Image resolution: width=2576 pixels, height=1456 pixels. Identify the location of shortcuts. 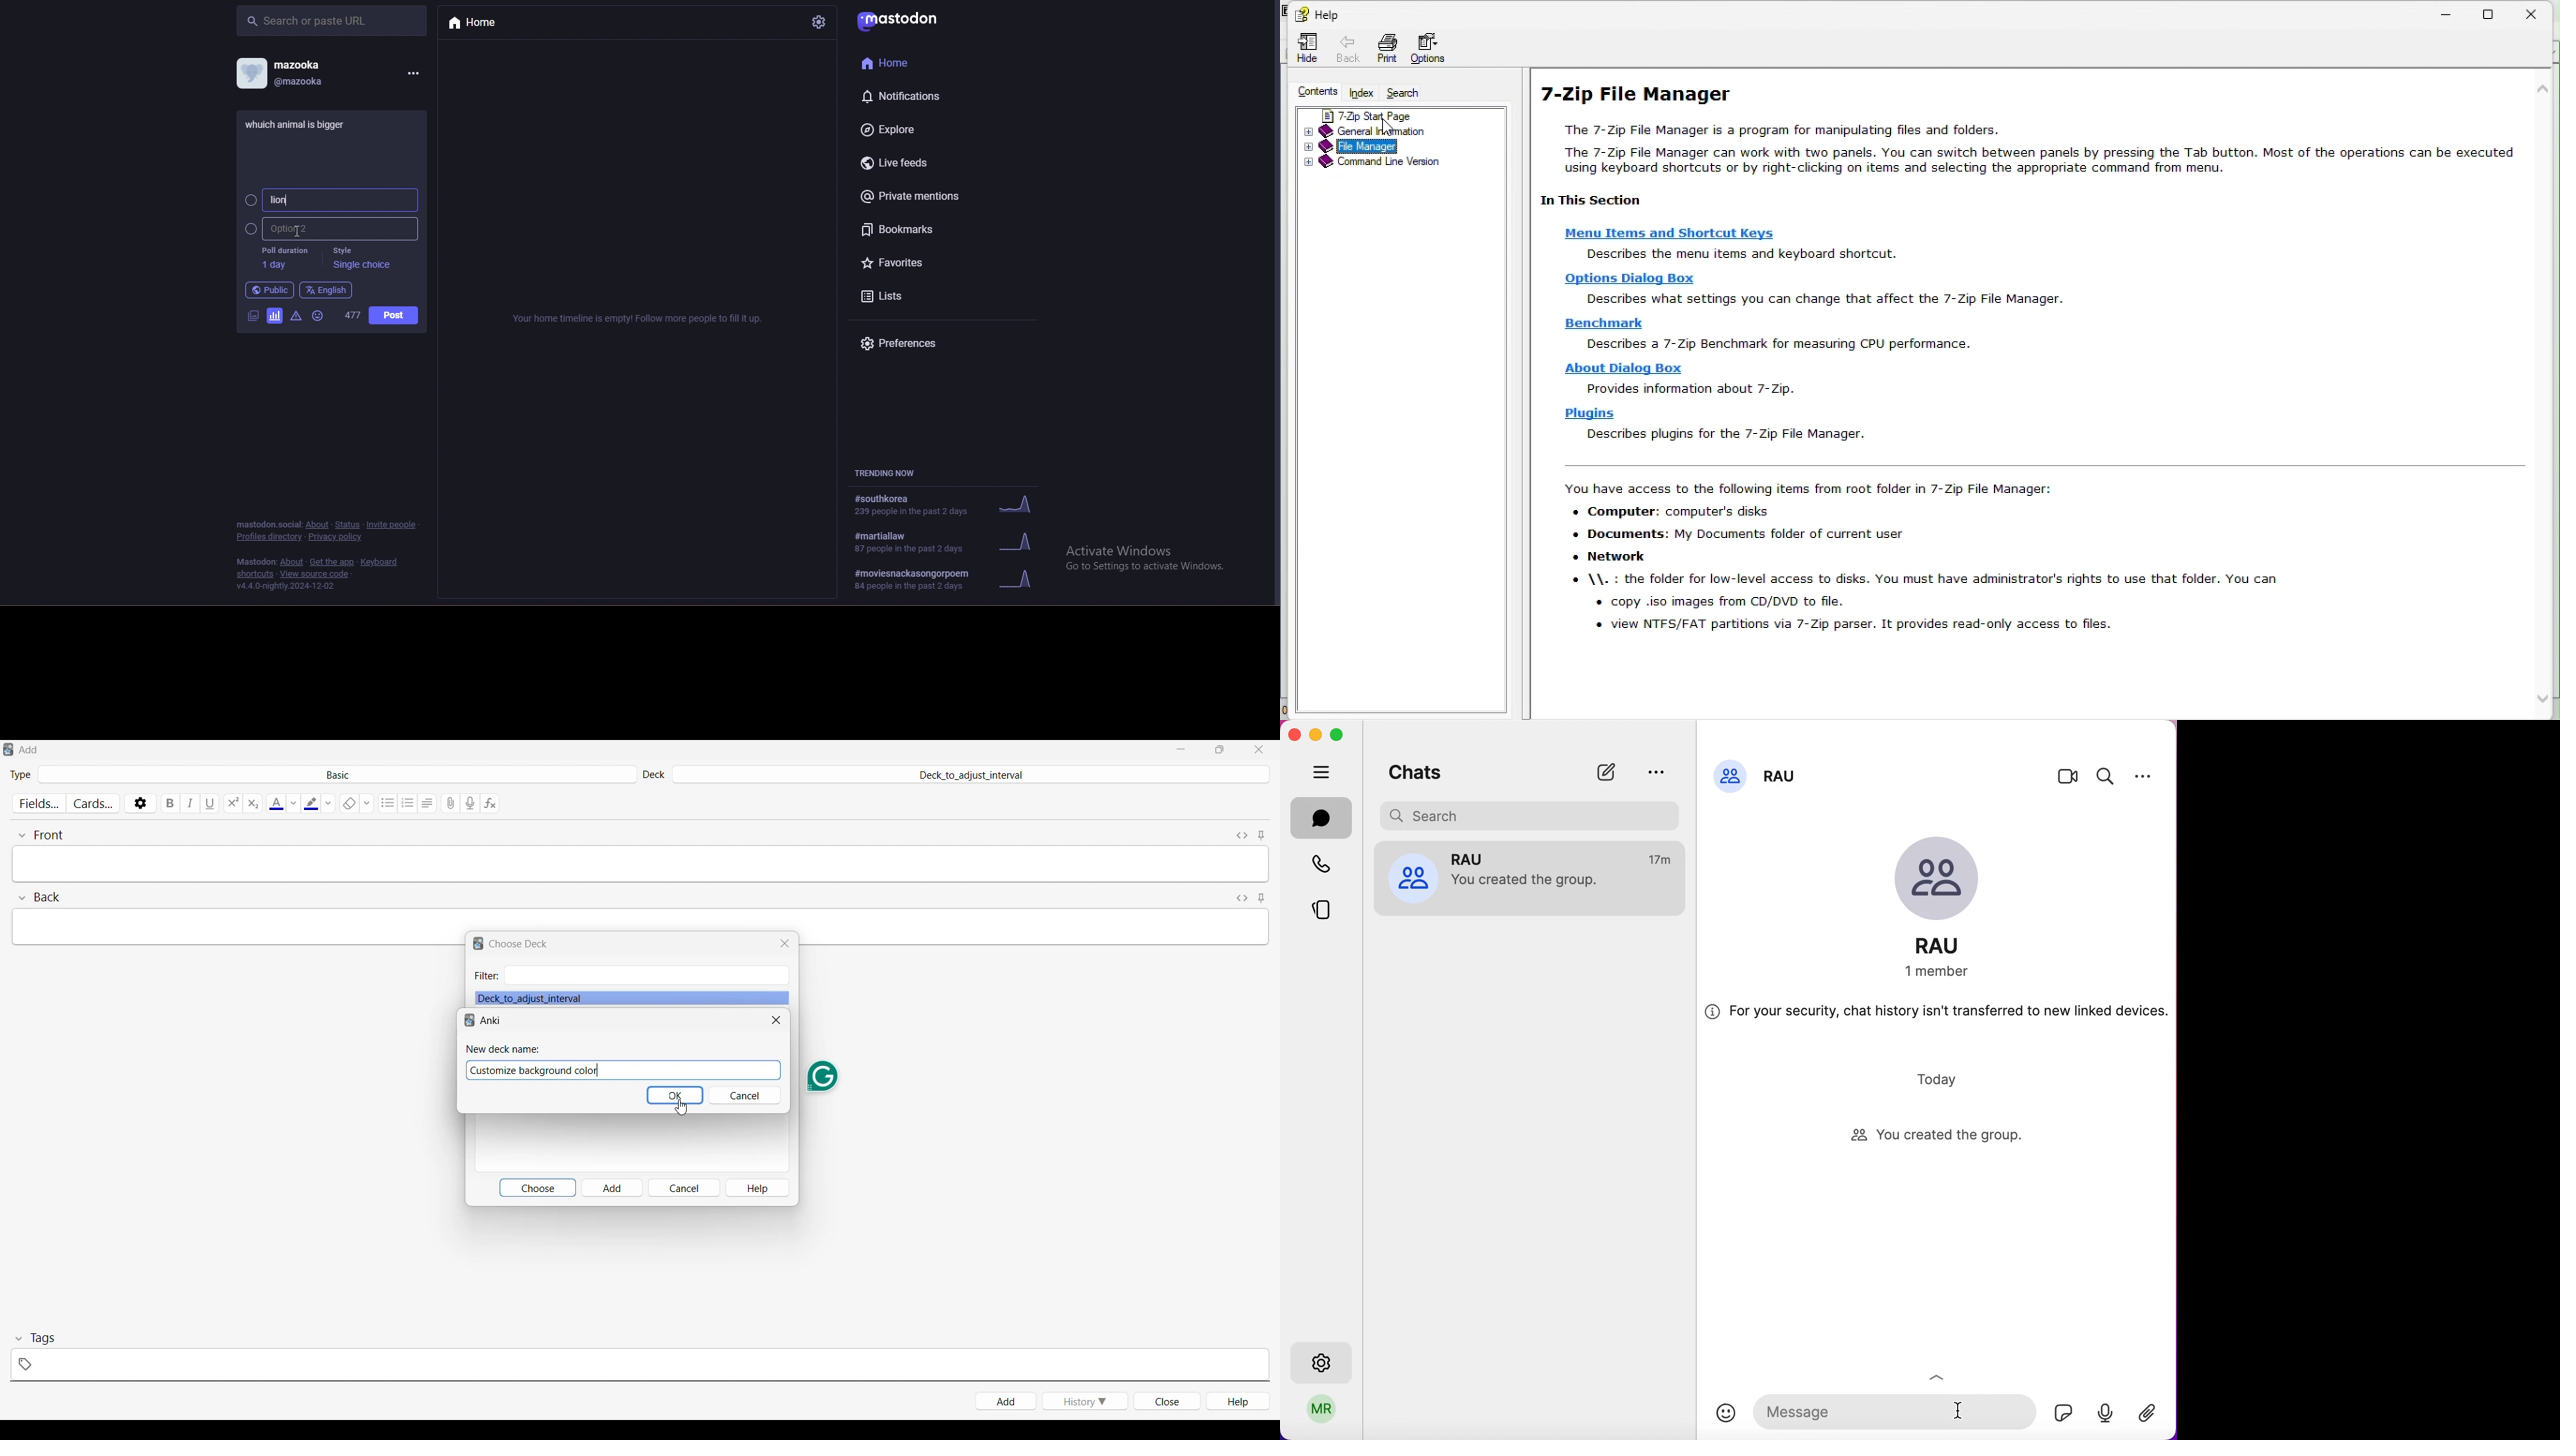
(255, 575).